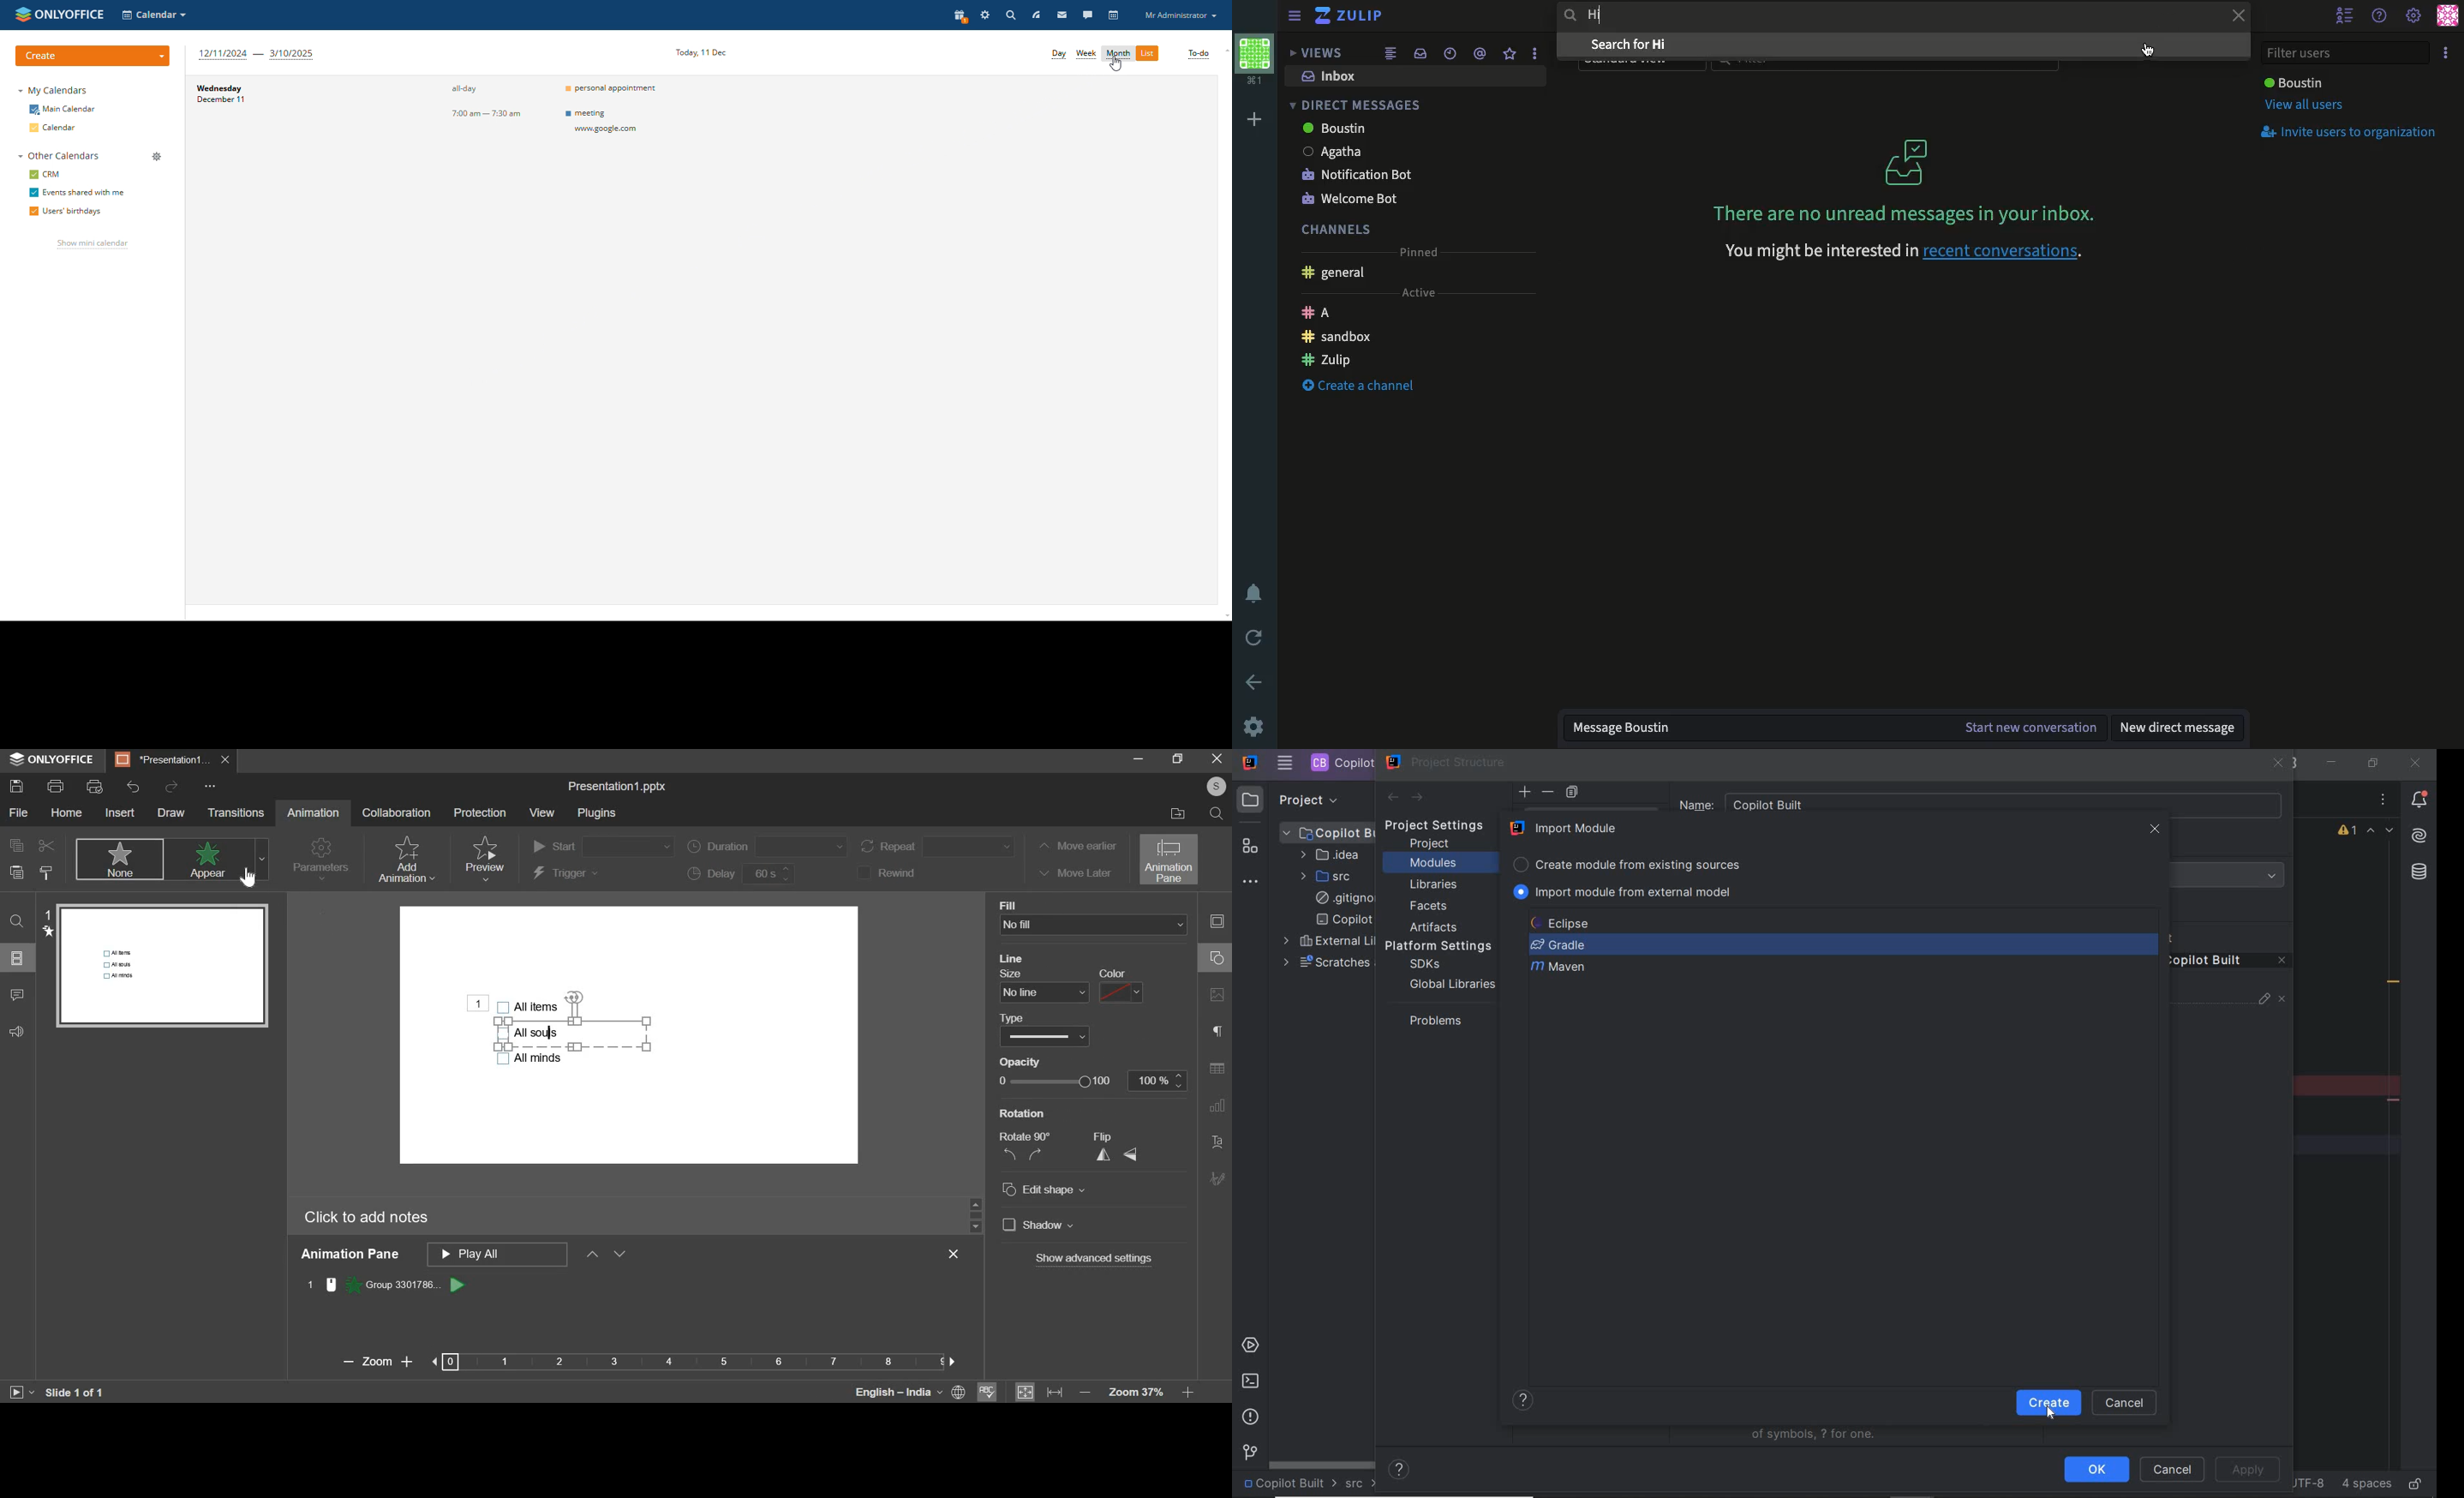 The width and height of the screenshot is (2464, 1512). Describe the element at coordinates (1758, 729) in the screenshot. I see `Message` at that location.